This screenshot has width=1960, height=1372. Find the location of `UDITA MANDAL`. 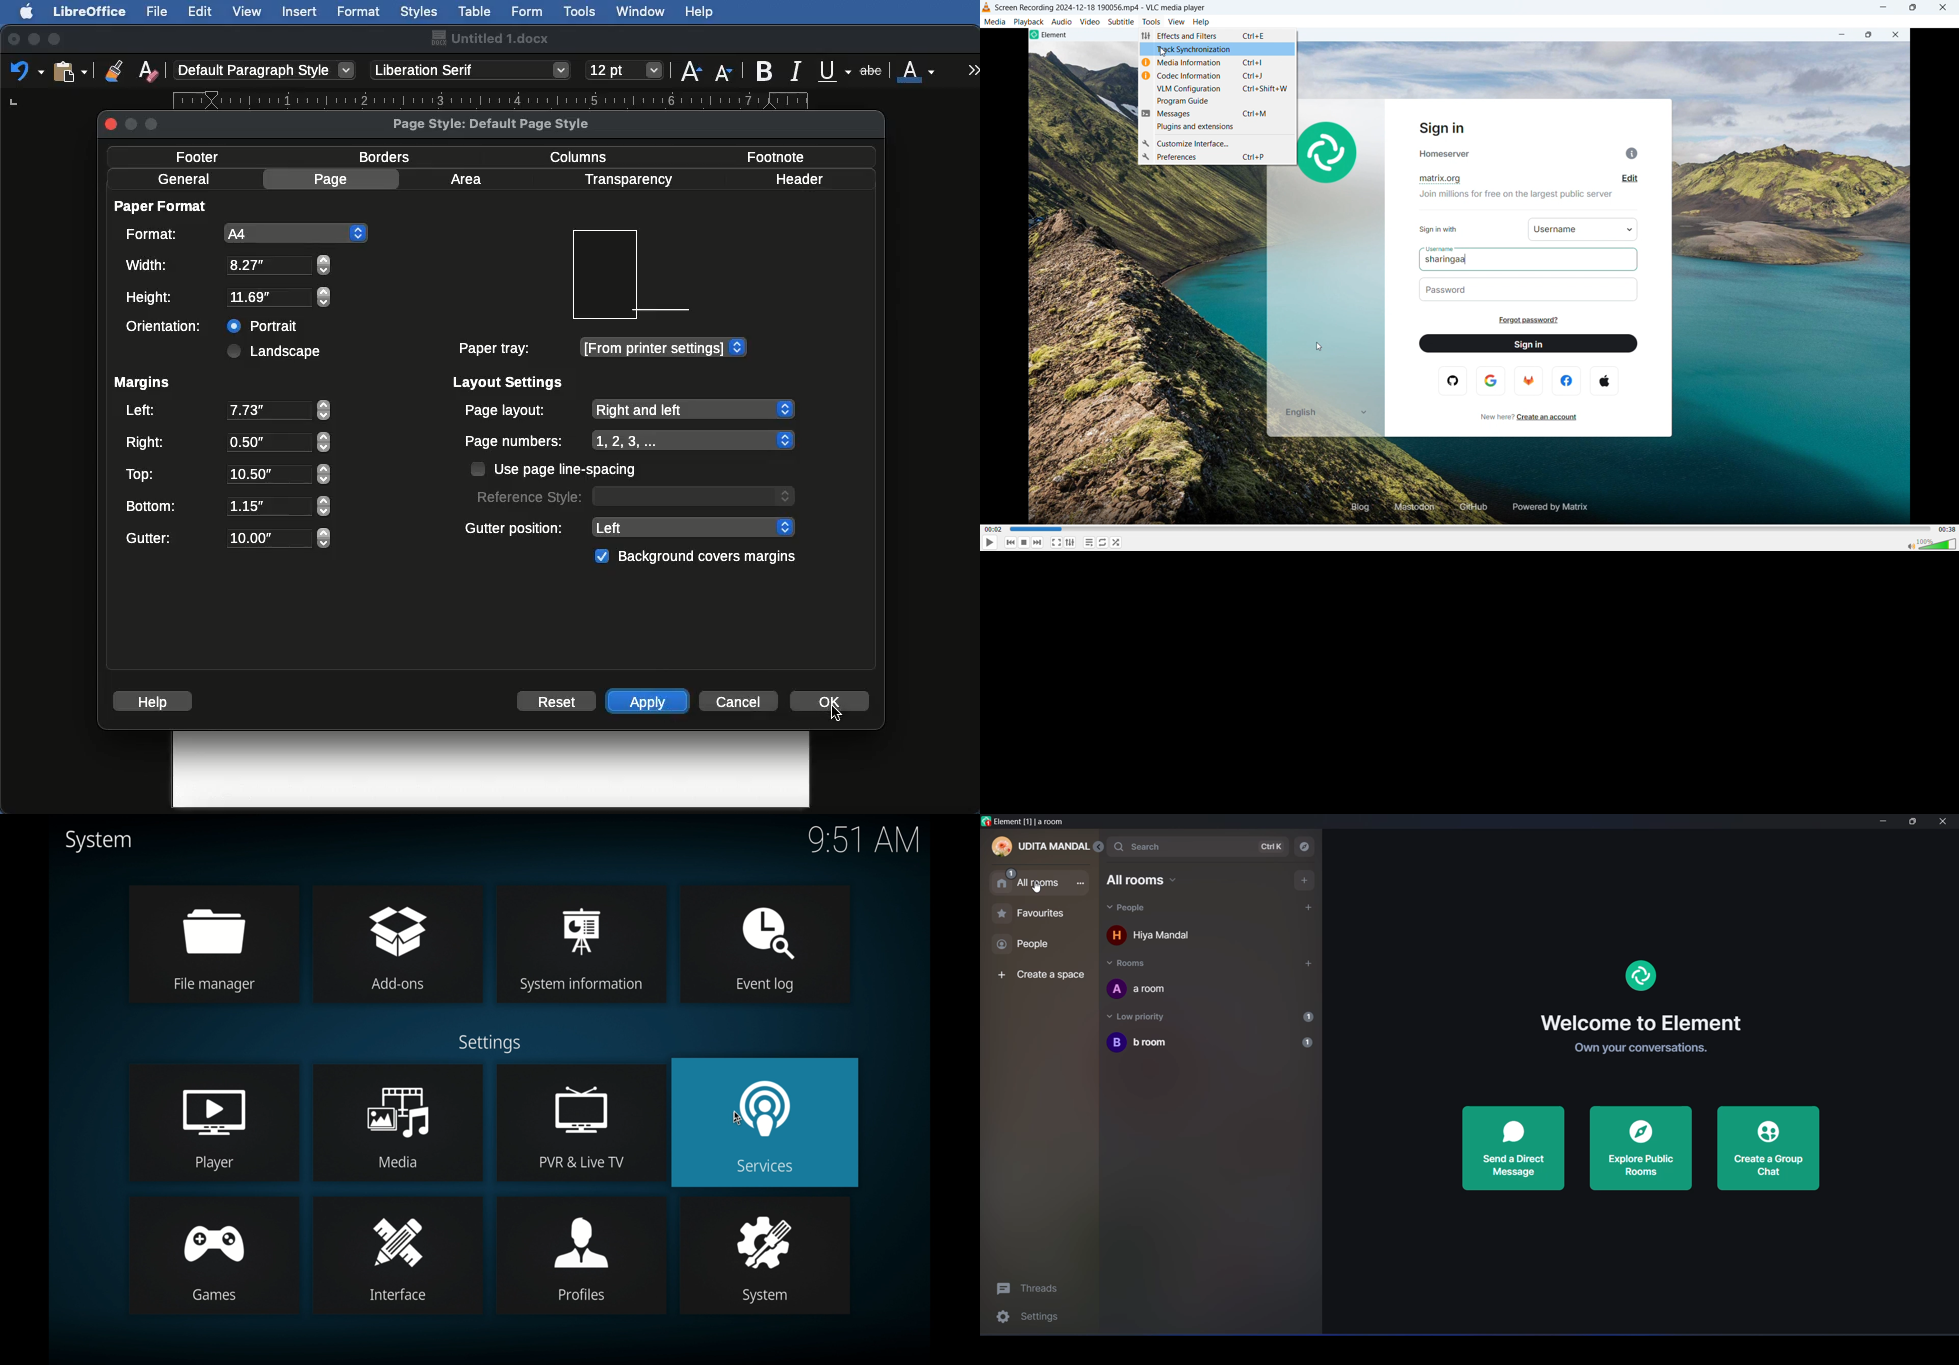

UDITA MANDAL is located at coordinates (1041, 848).